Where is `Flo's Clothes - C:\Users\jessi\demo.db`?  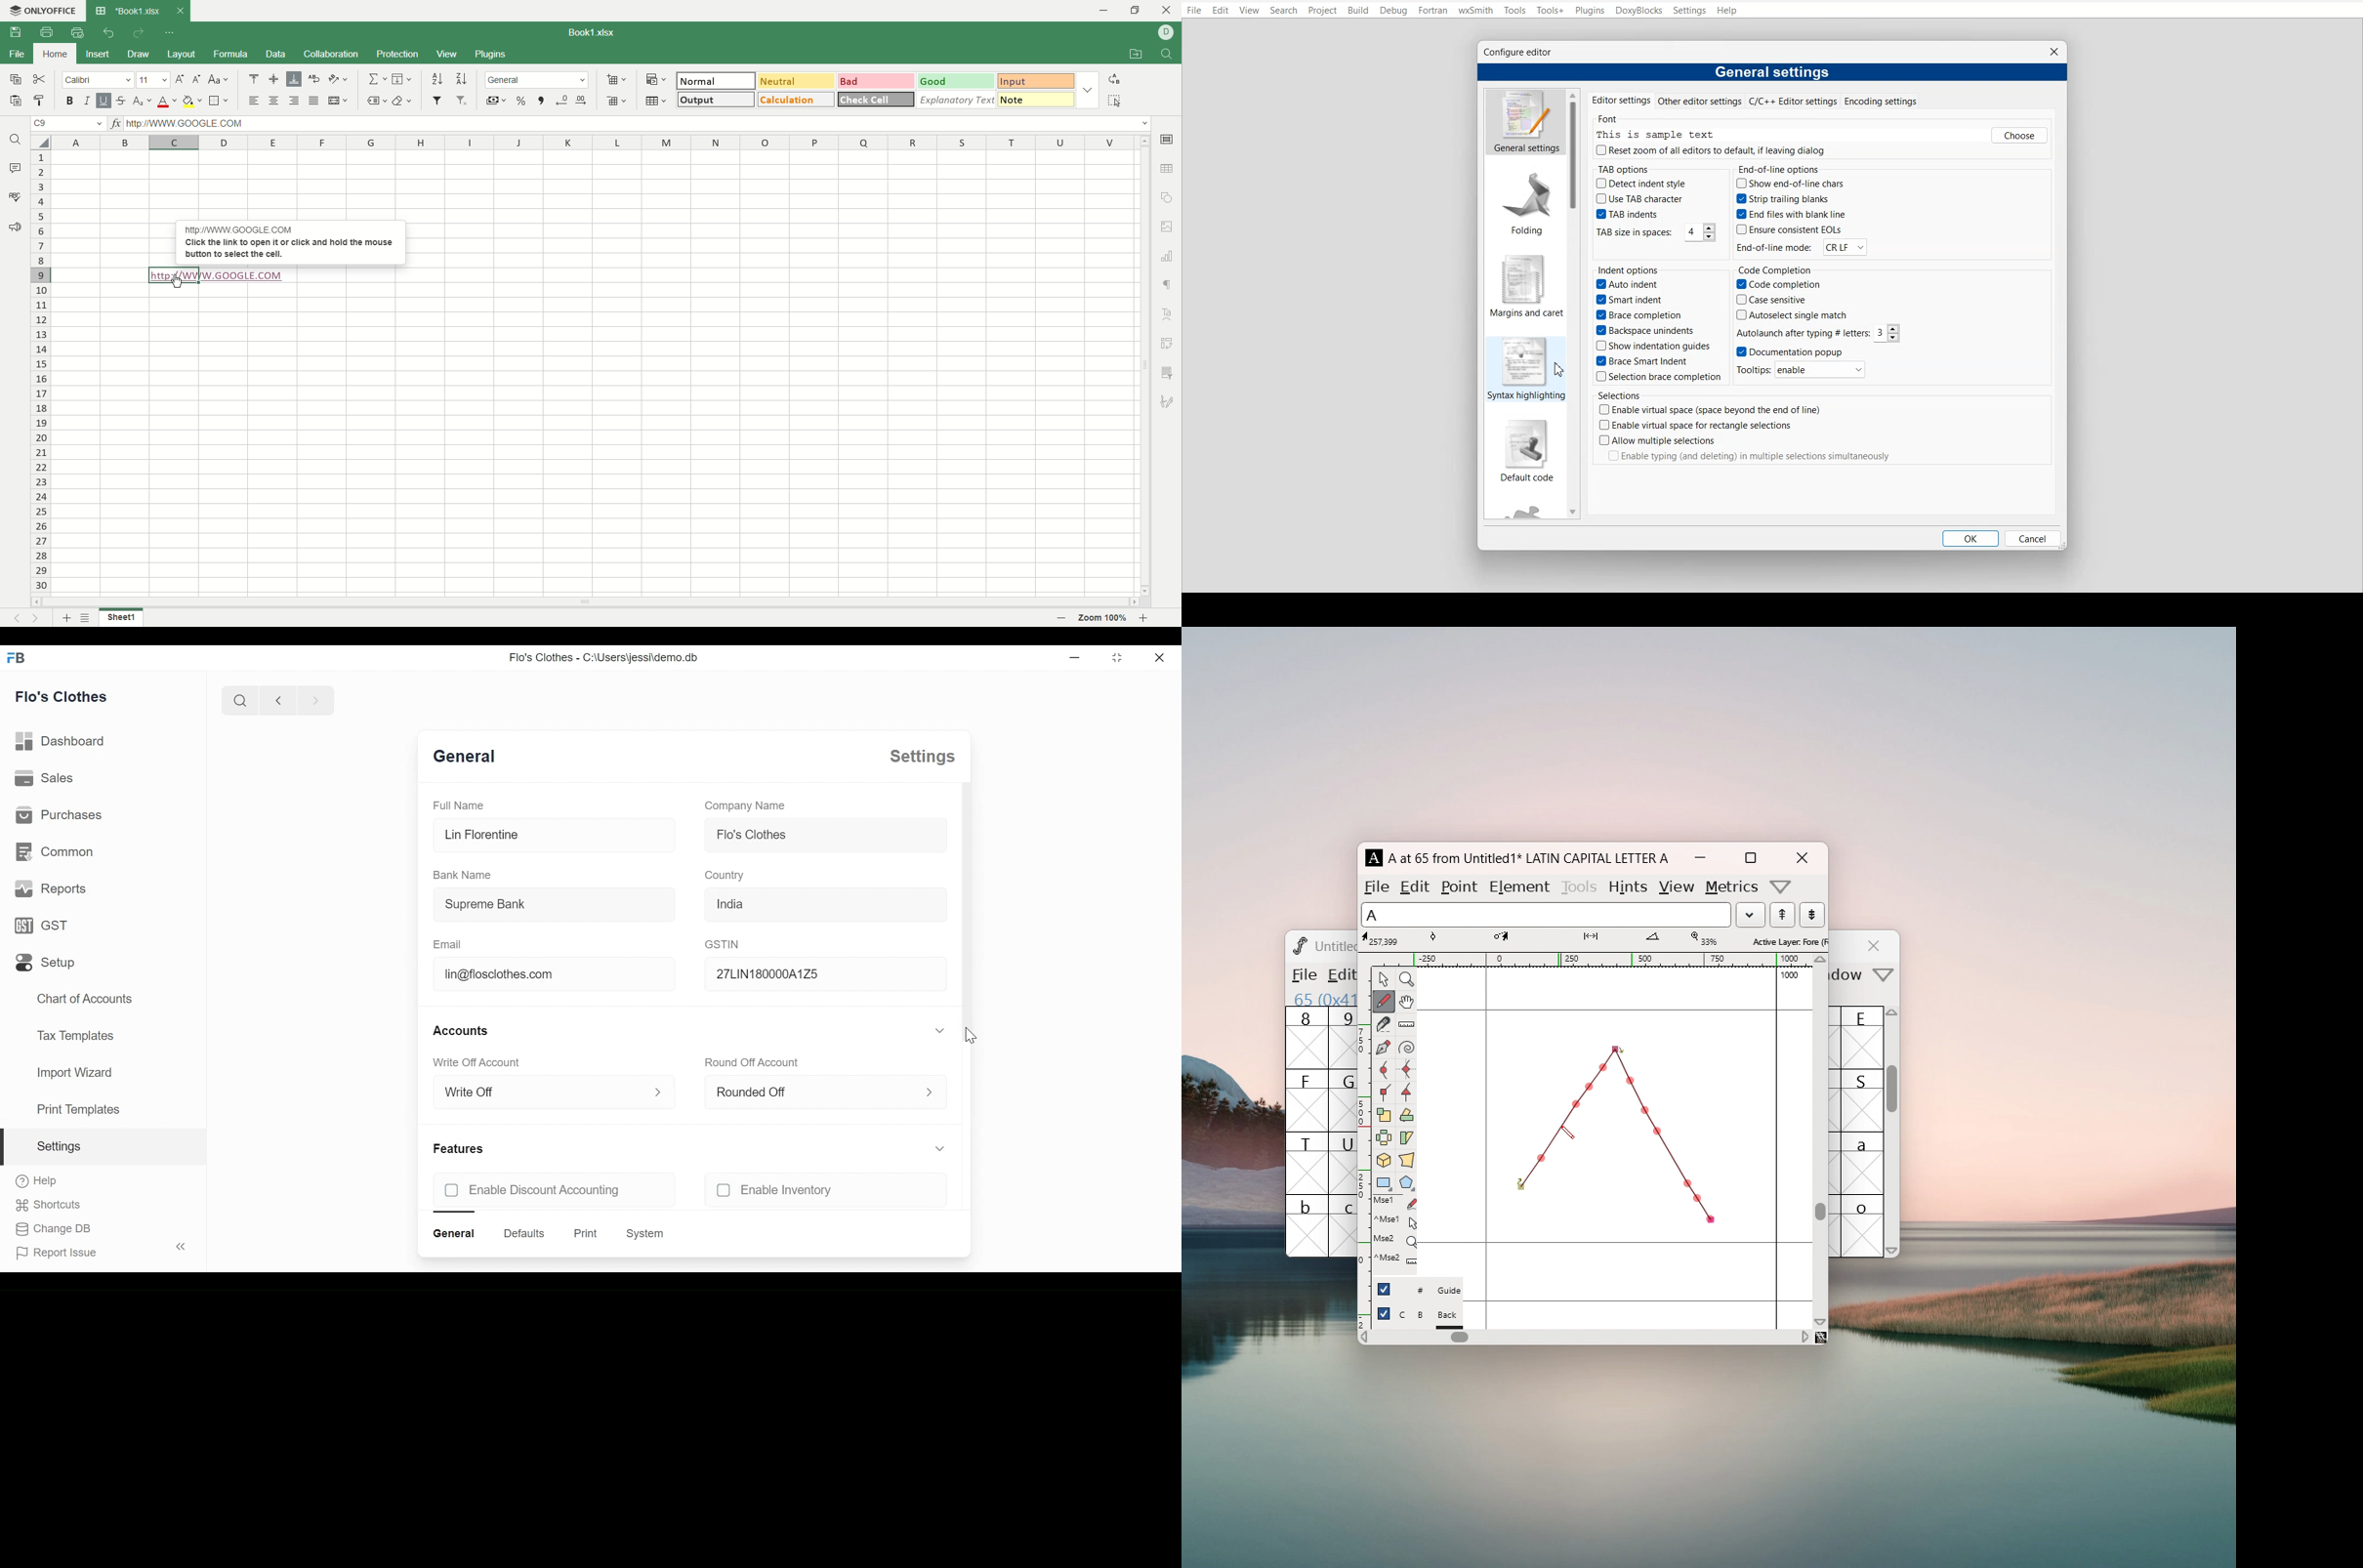 Flo's Clothes - C:\Users\jessi\demo.db is located at coordinates (602, 658).